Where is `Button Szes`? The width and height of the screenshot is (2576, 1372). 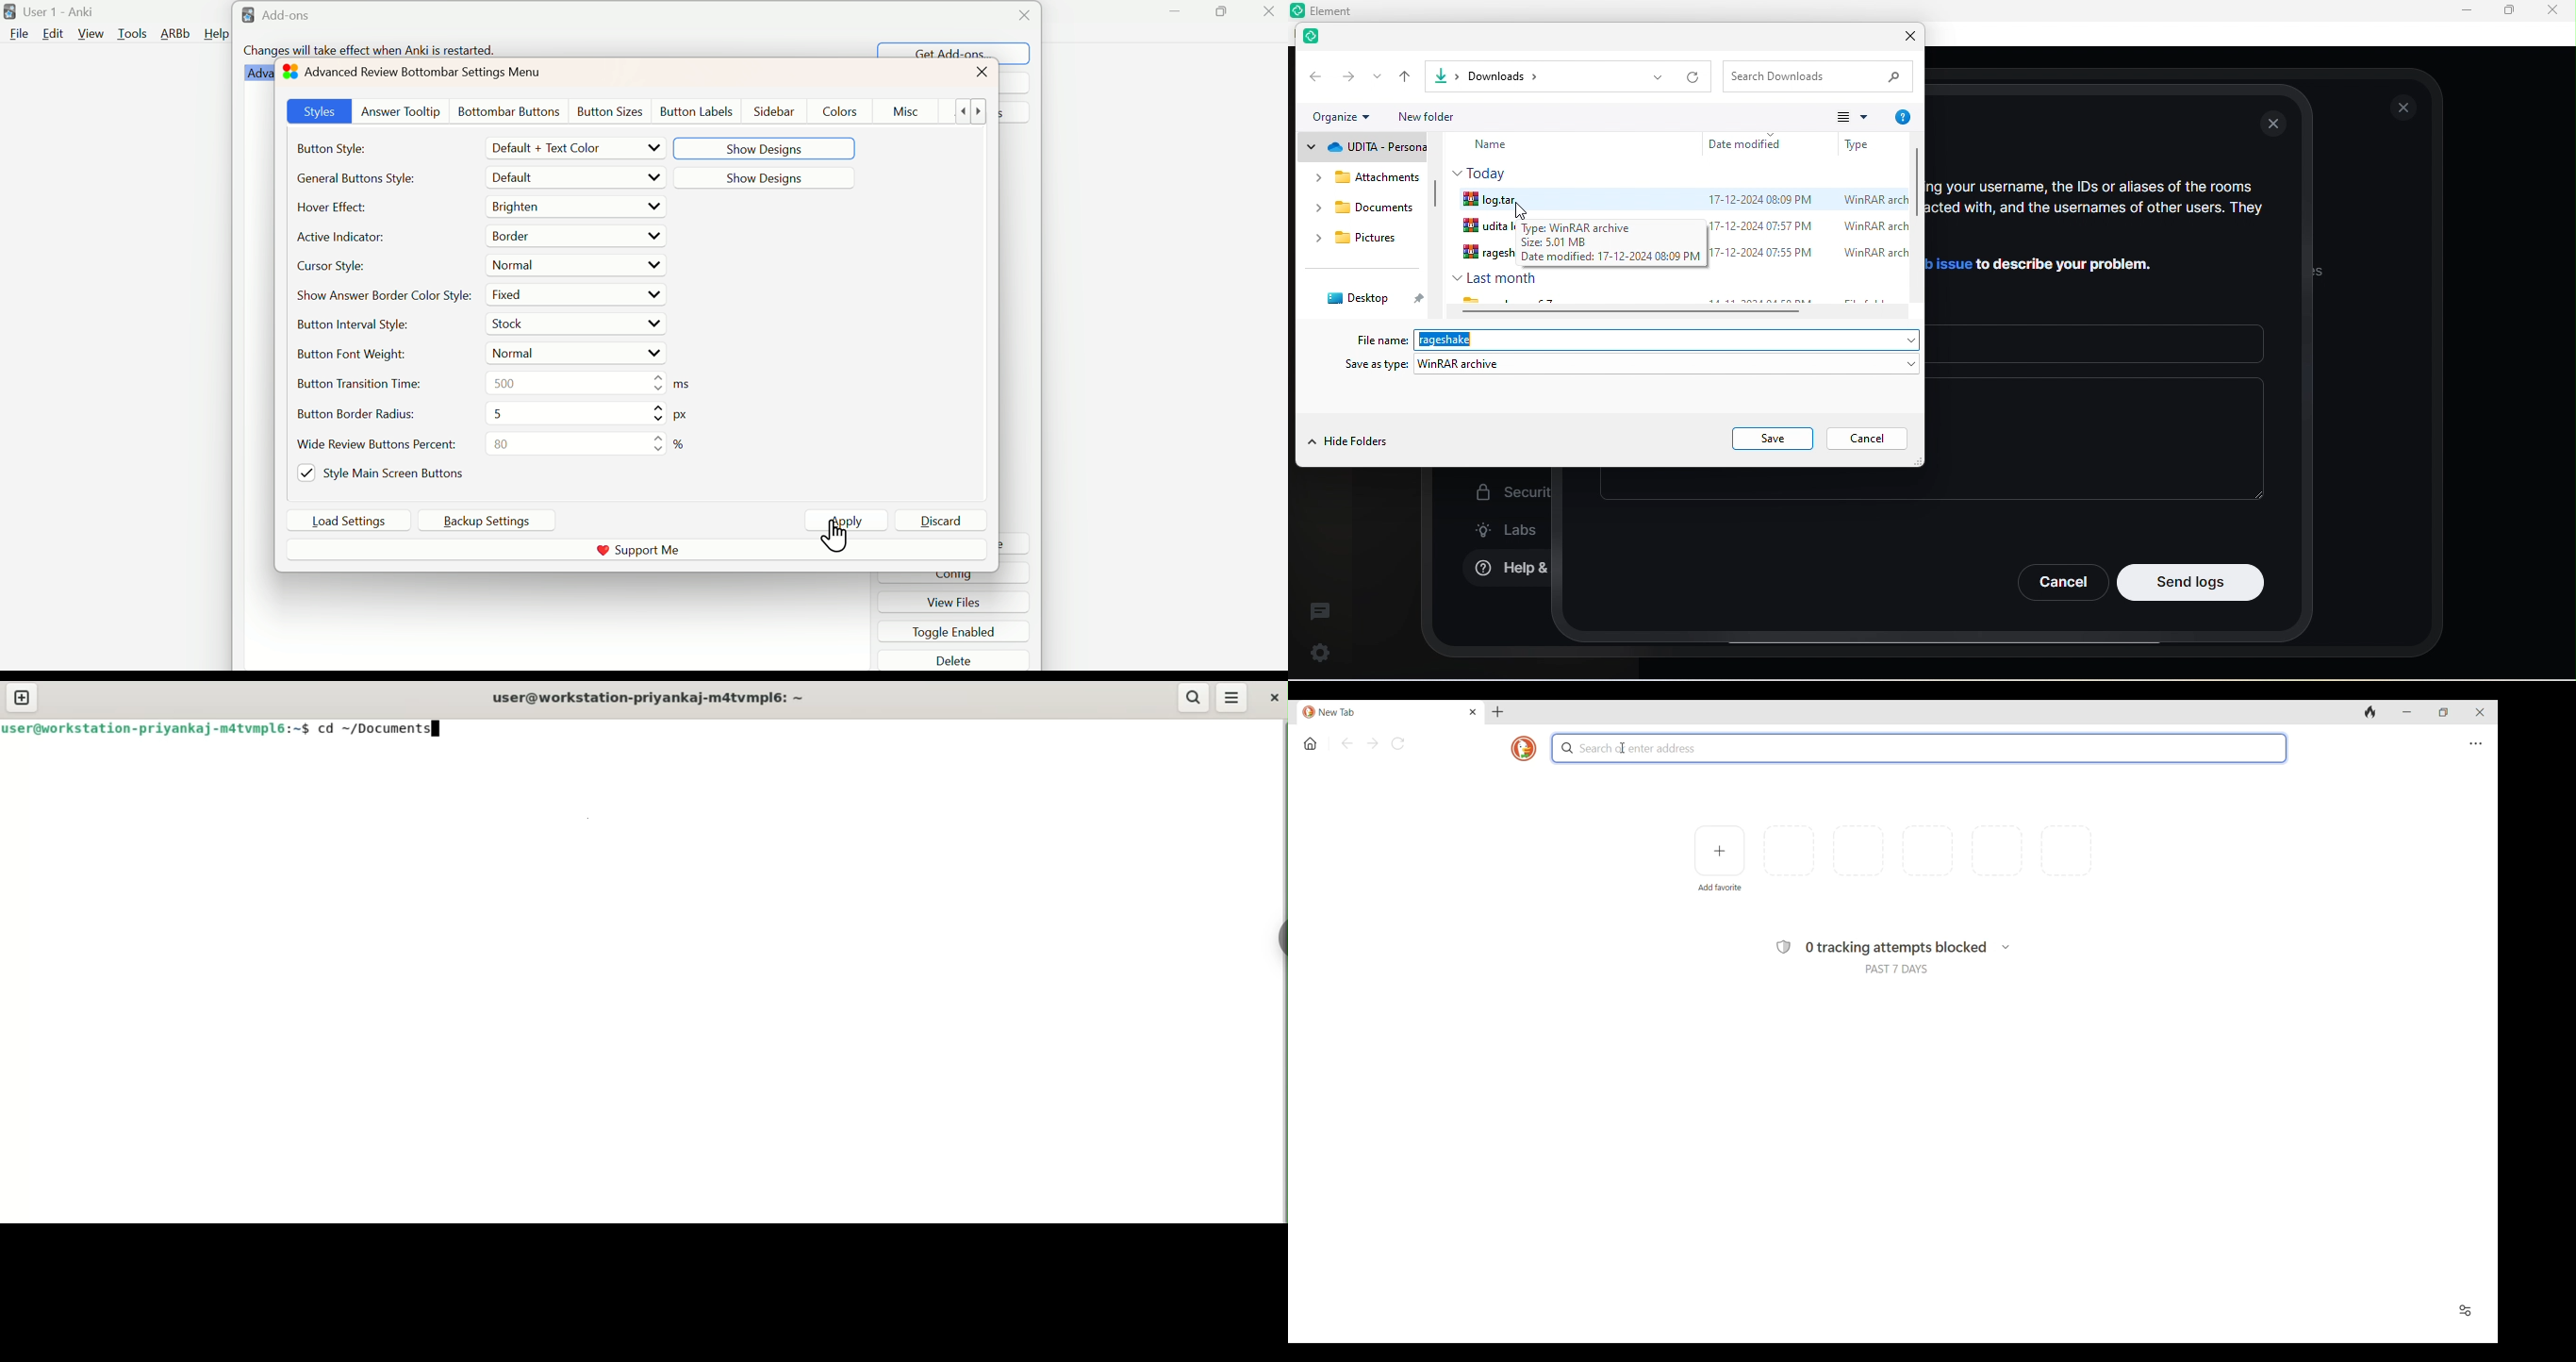 Button Szes is located at coordinates (608, 113).